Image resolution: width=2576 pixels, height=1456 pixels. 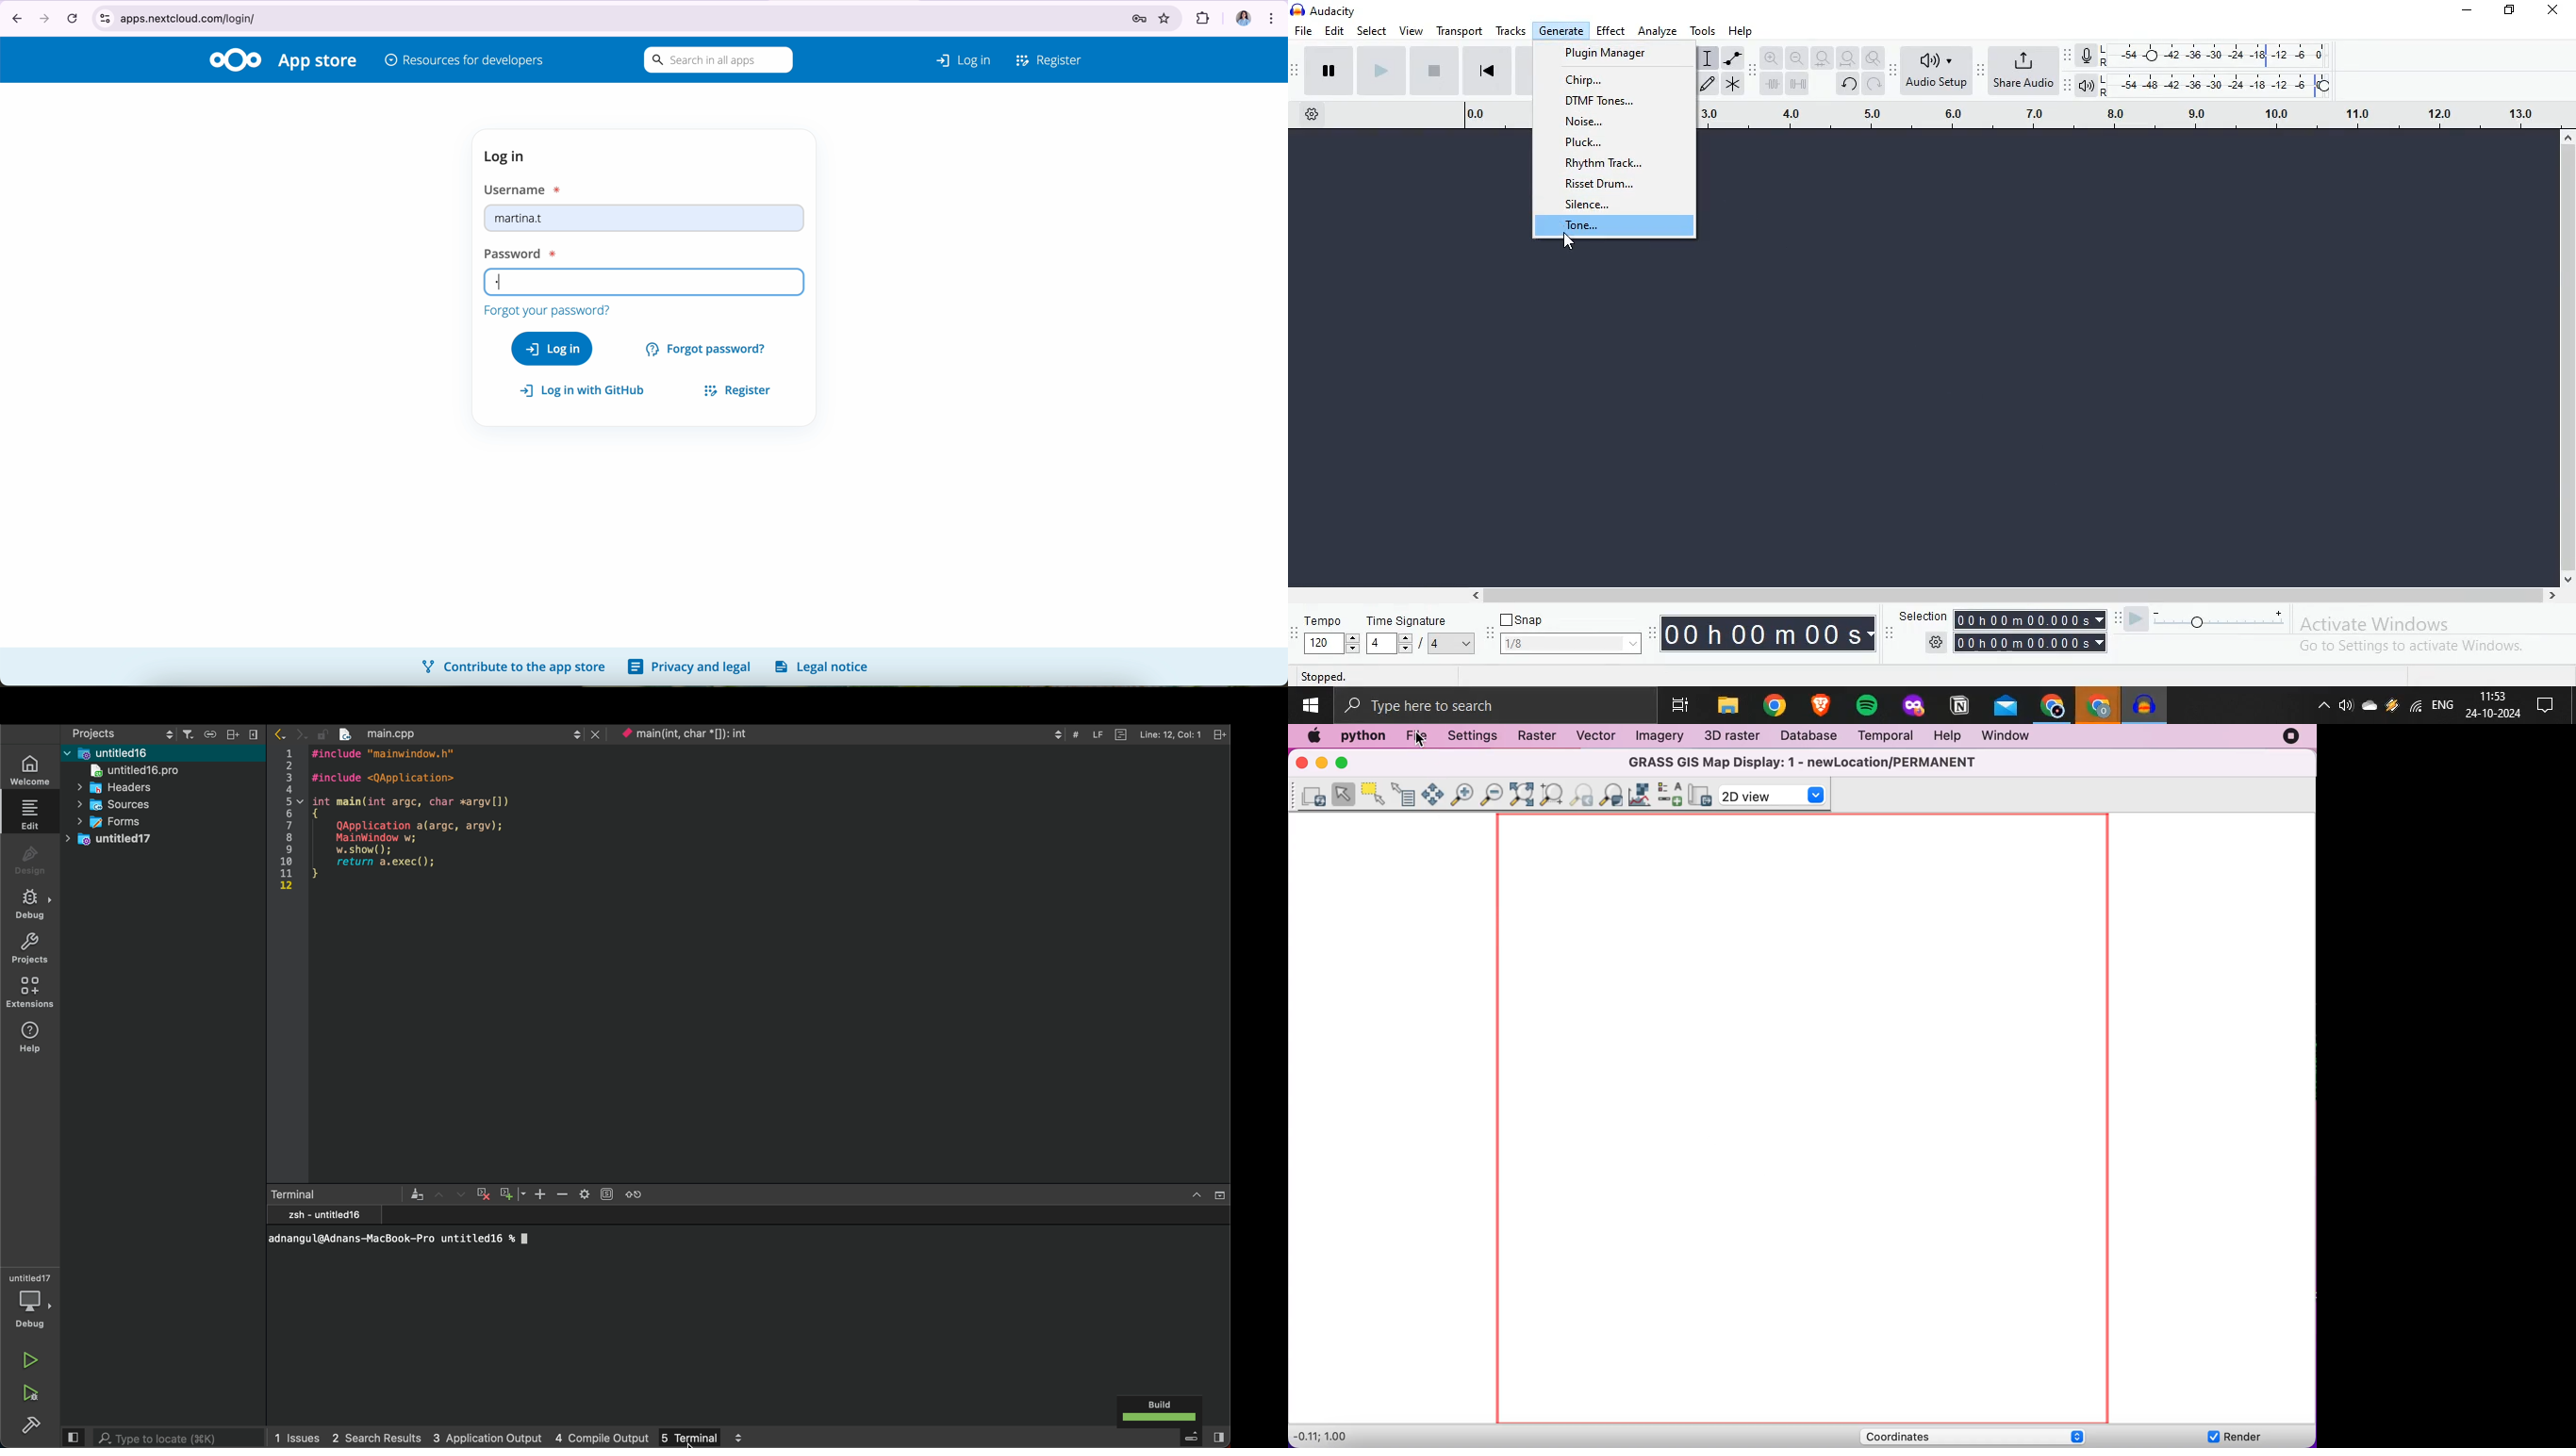 I want to click on register, so click(x=733, y=389).